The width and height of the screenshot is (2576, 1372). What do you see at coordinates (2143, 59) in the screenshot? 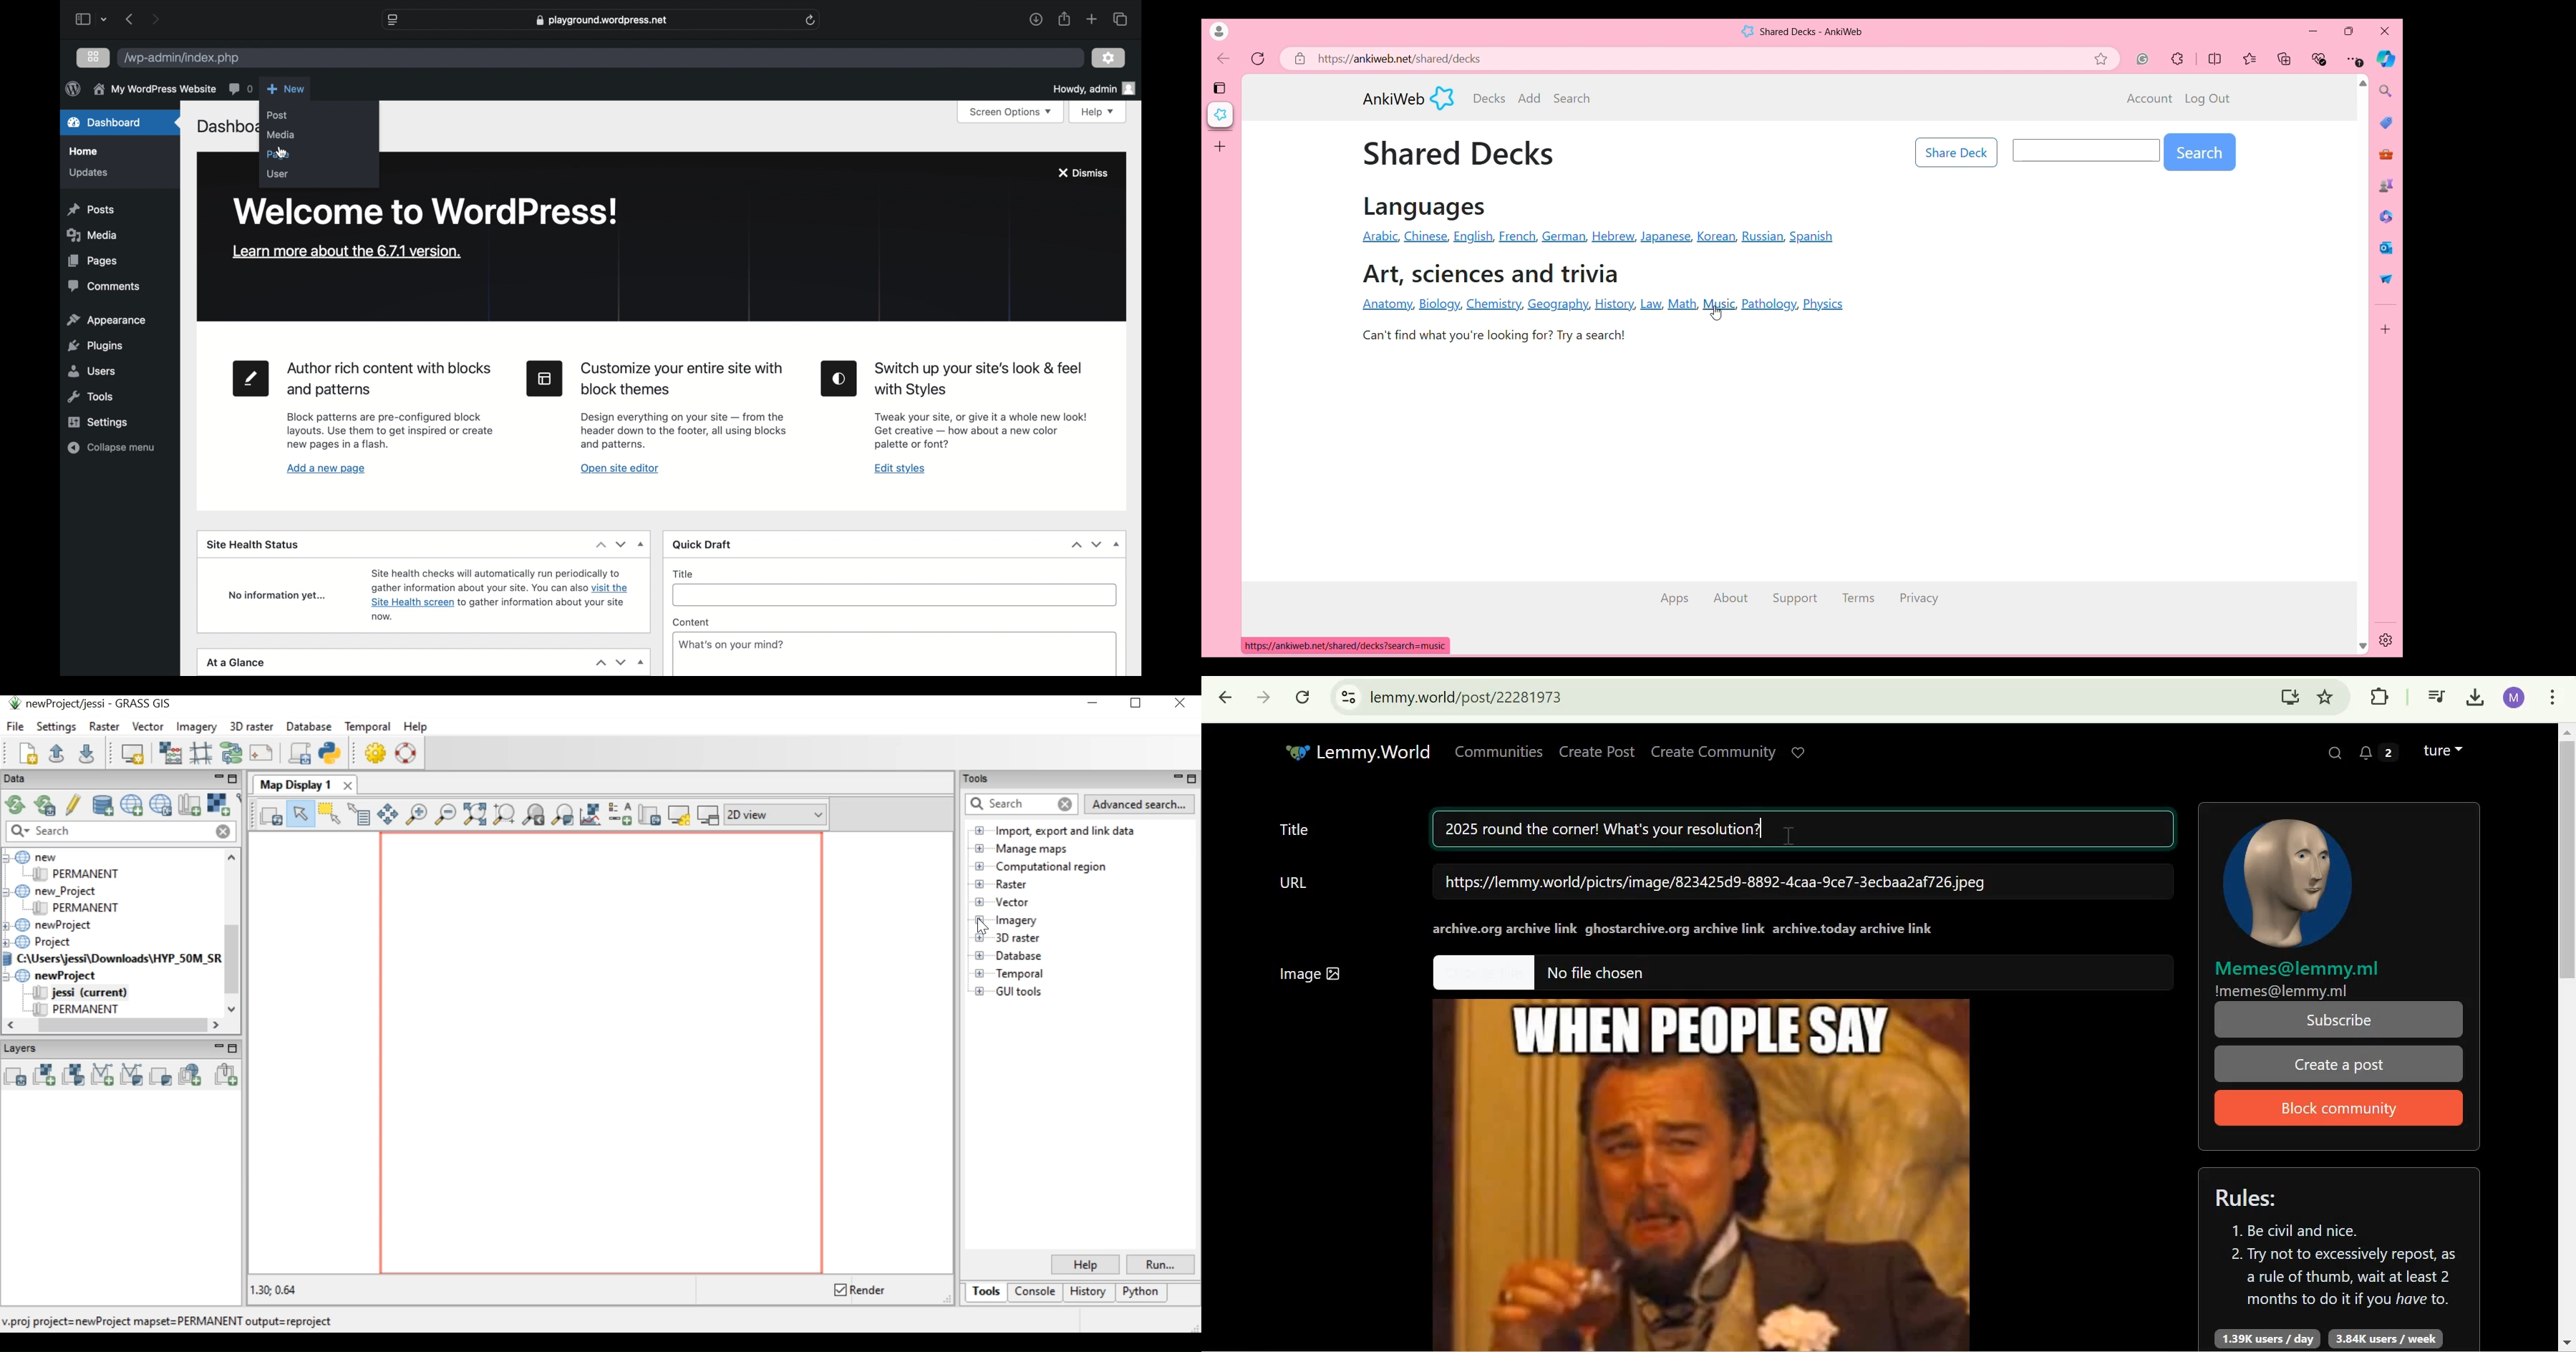
I see `Grammarly extension` at bounding box center [2143, 59].